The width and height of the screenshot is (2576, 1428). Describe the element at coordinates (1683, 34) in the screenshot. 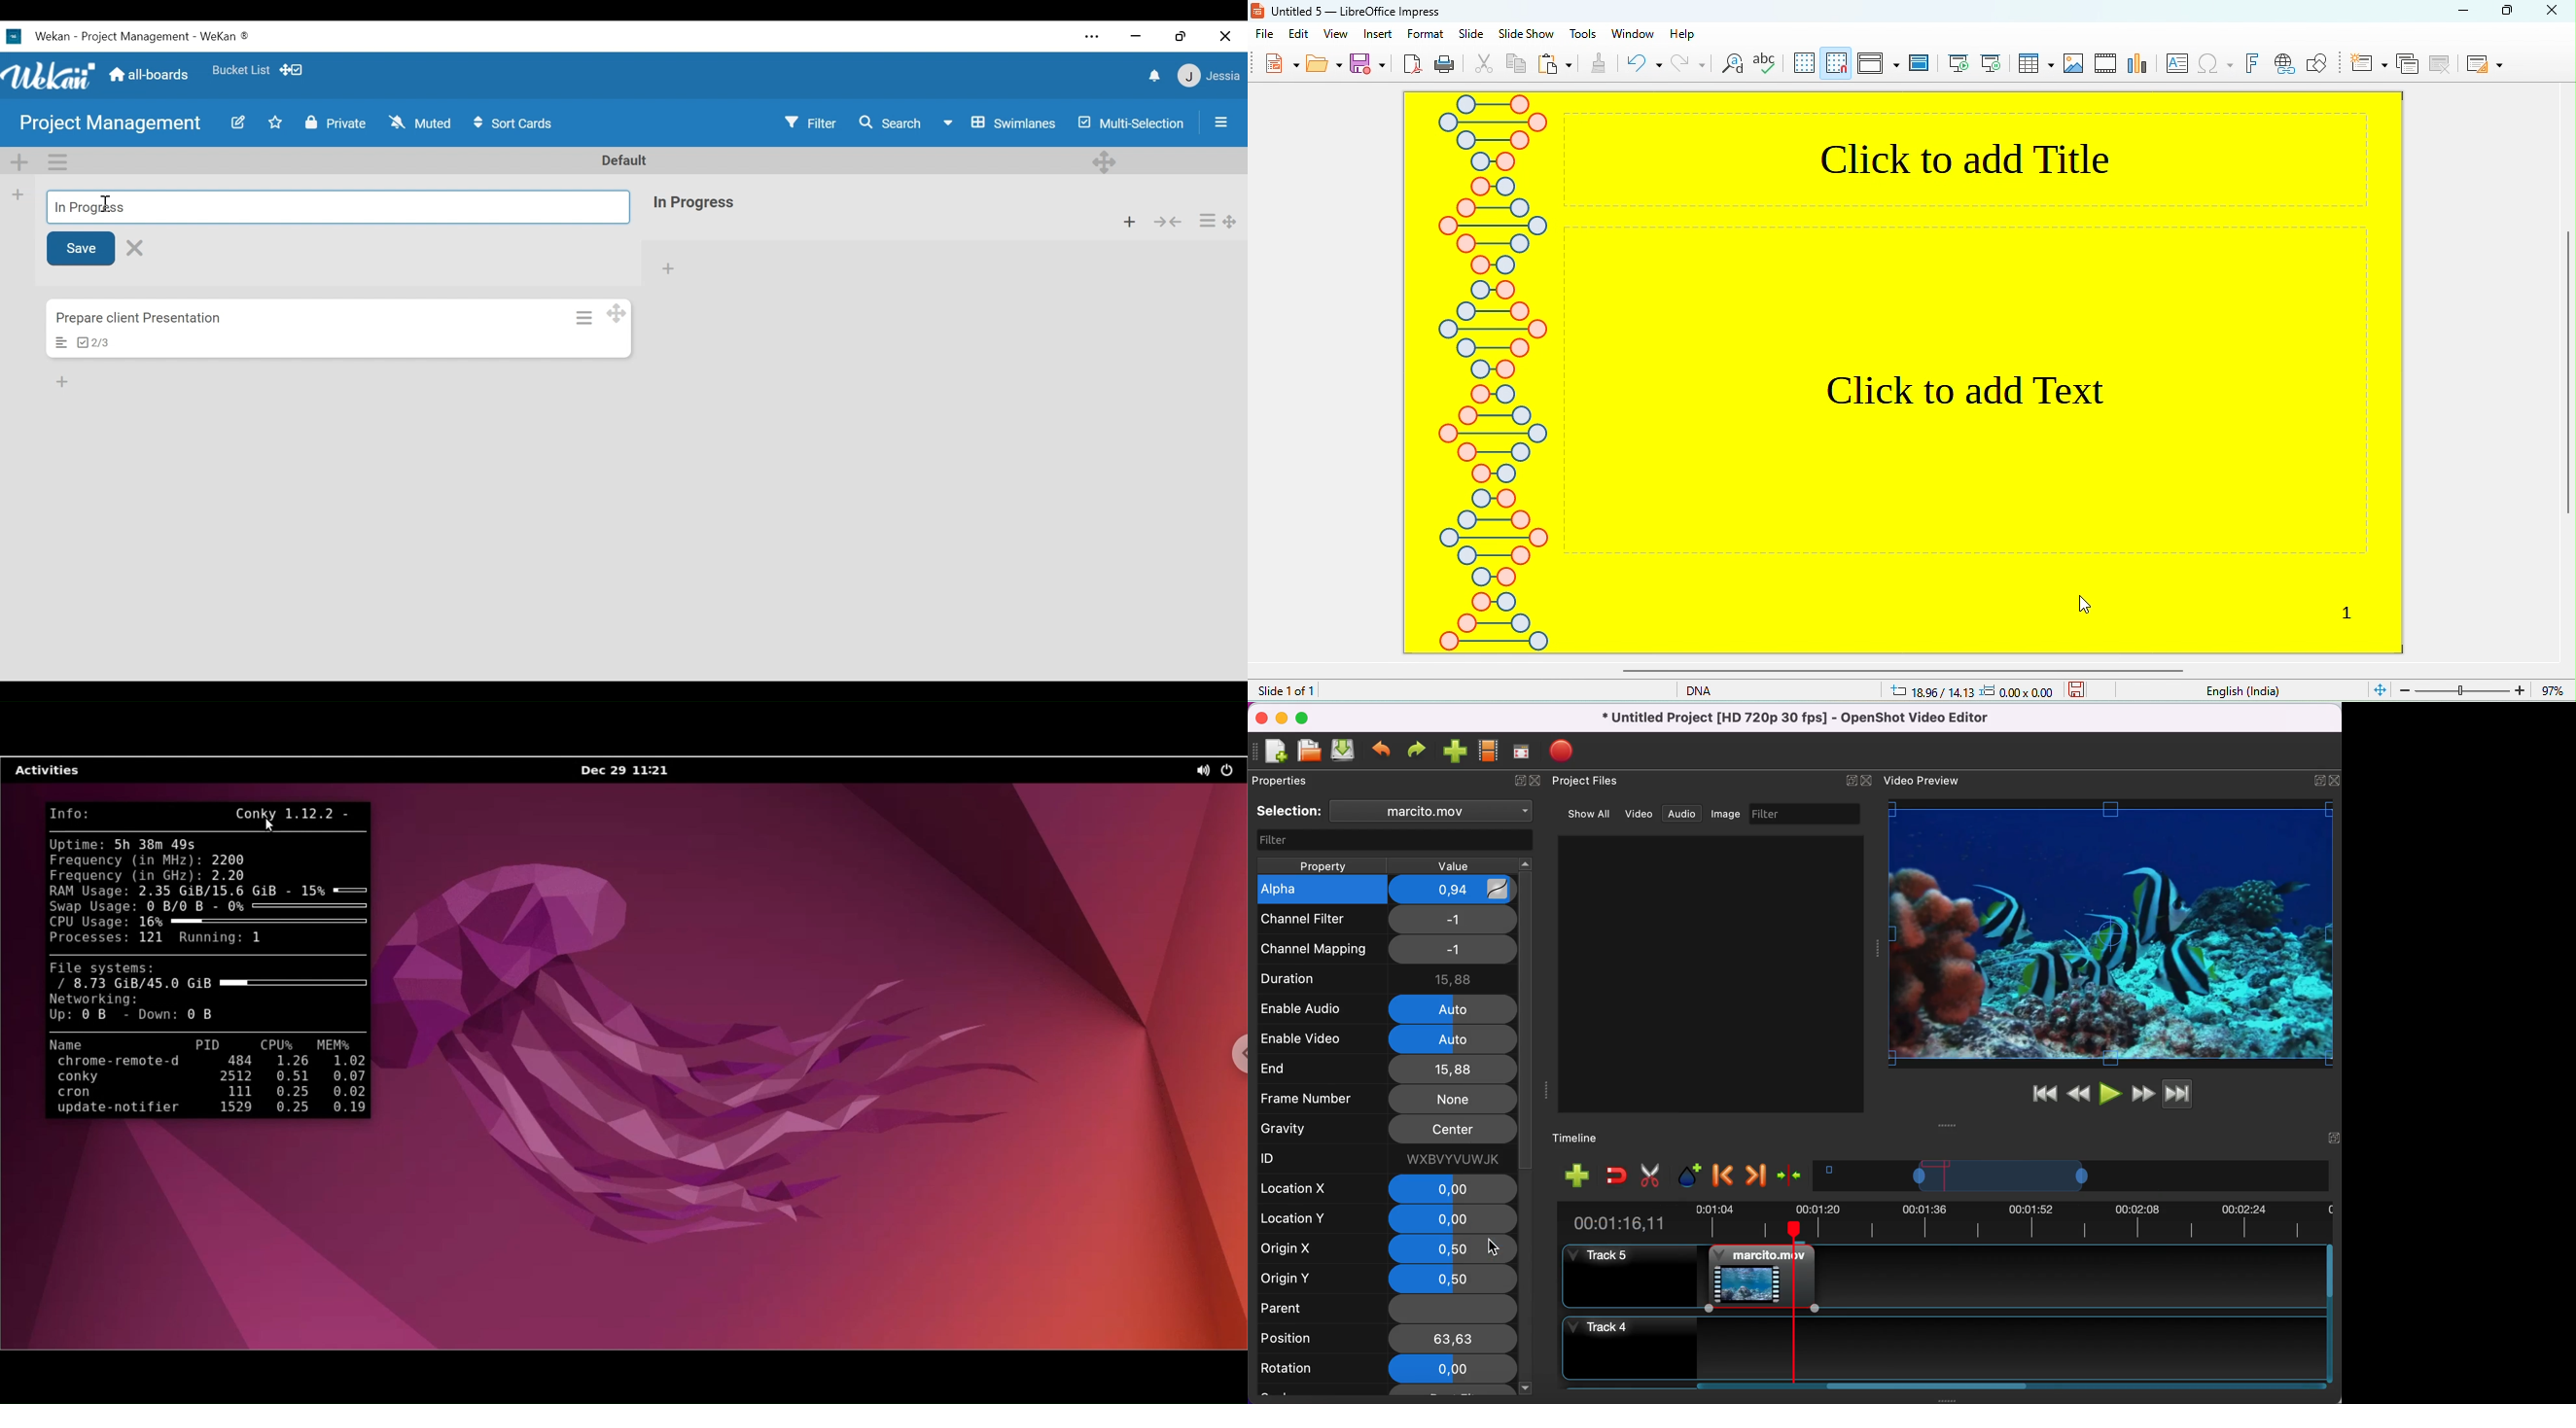

I see `help` at that location.